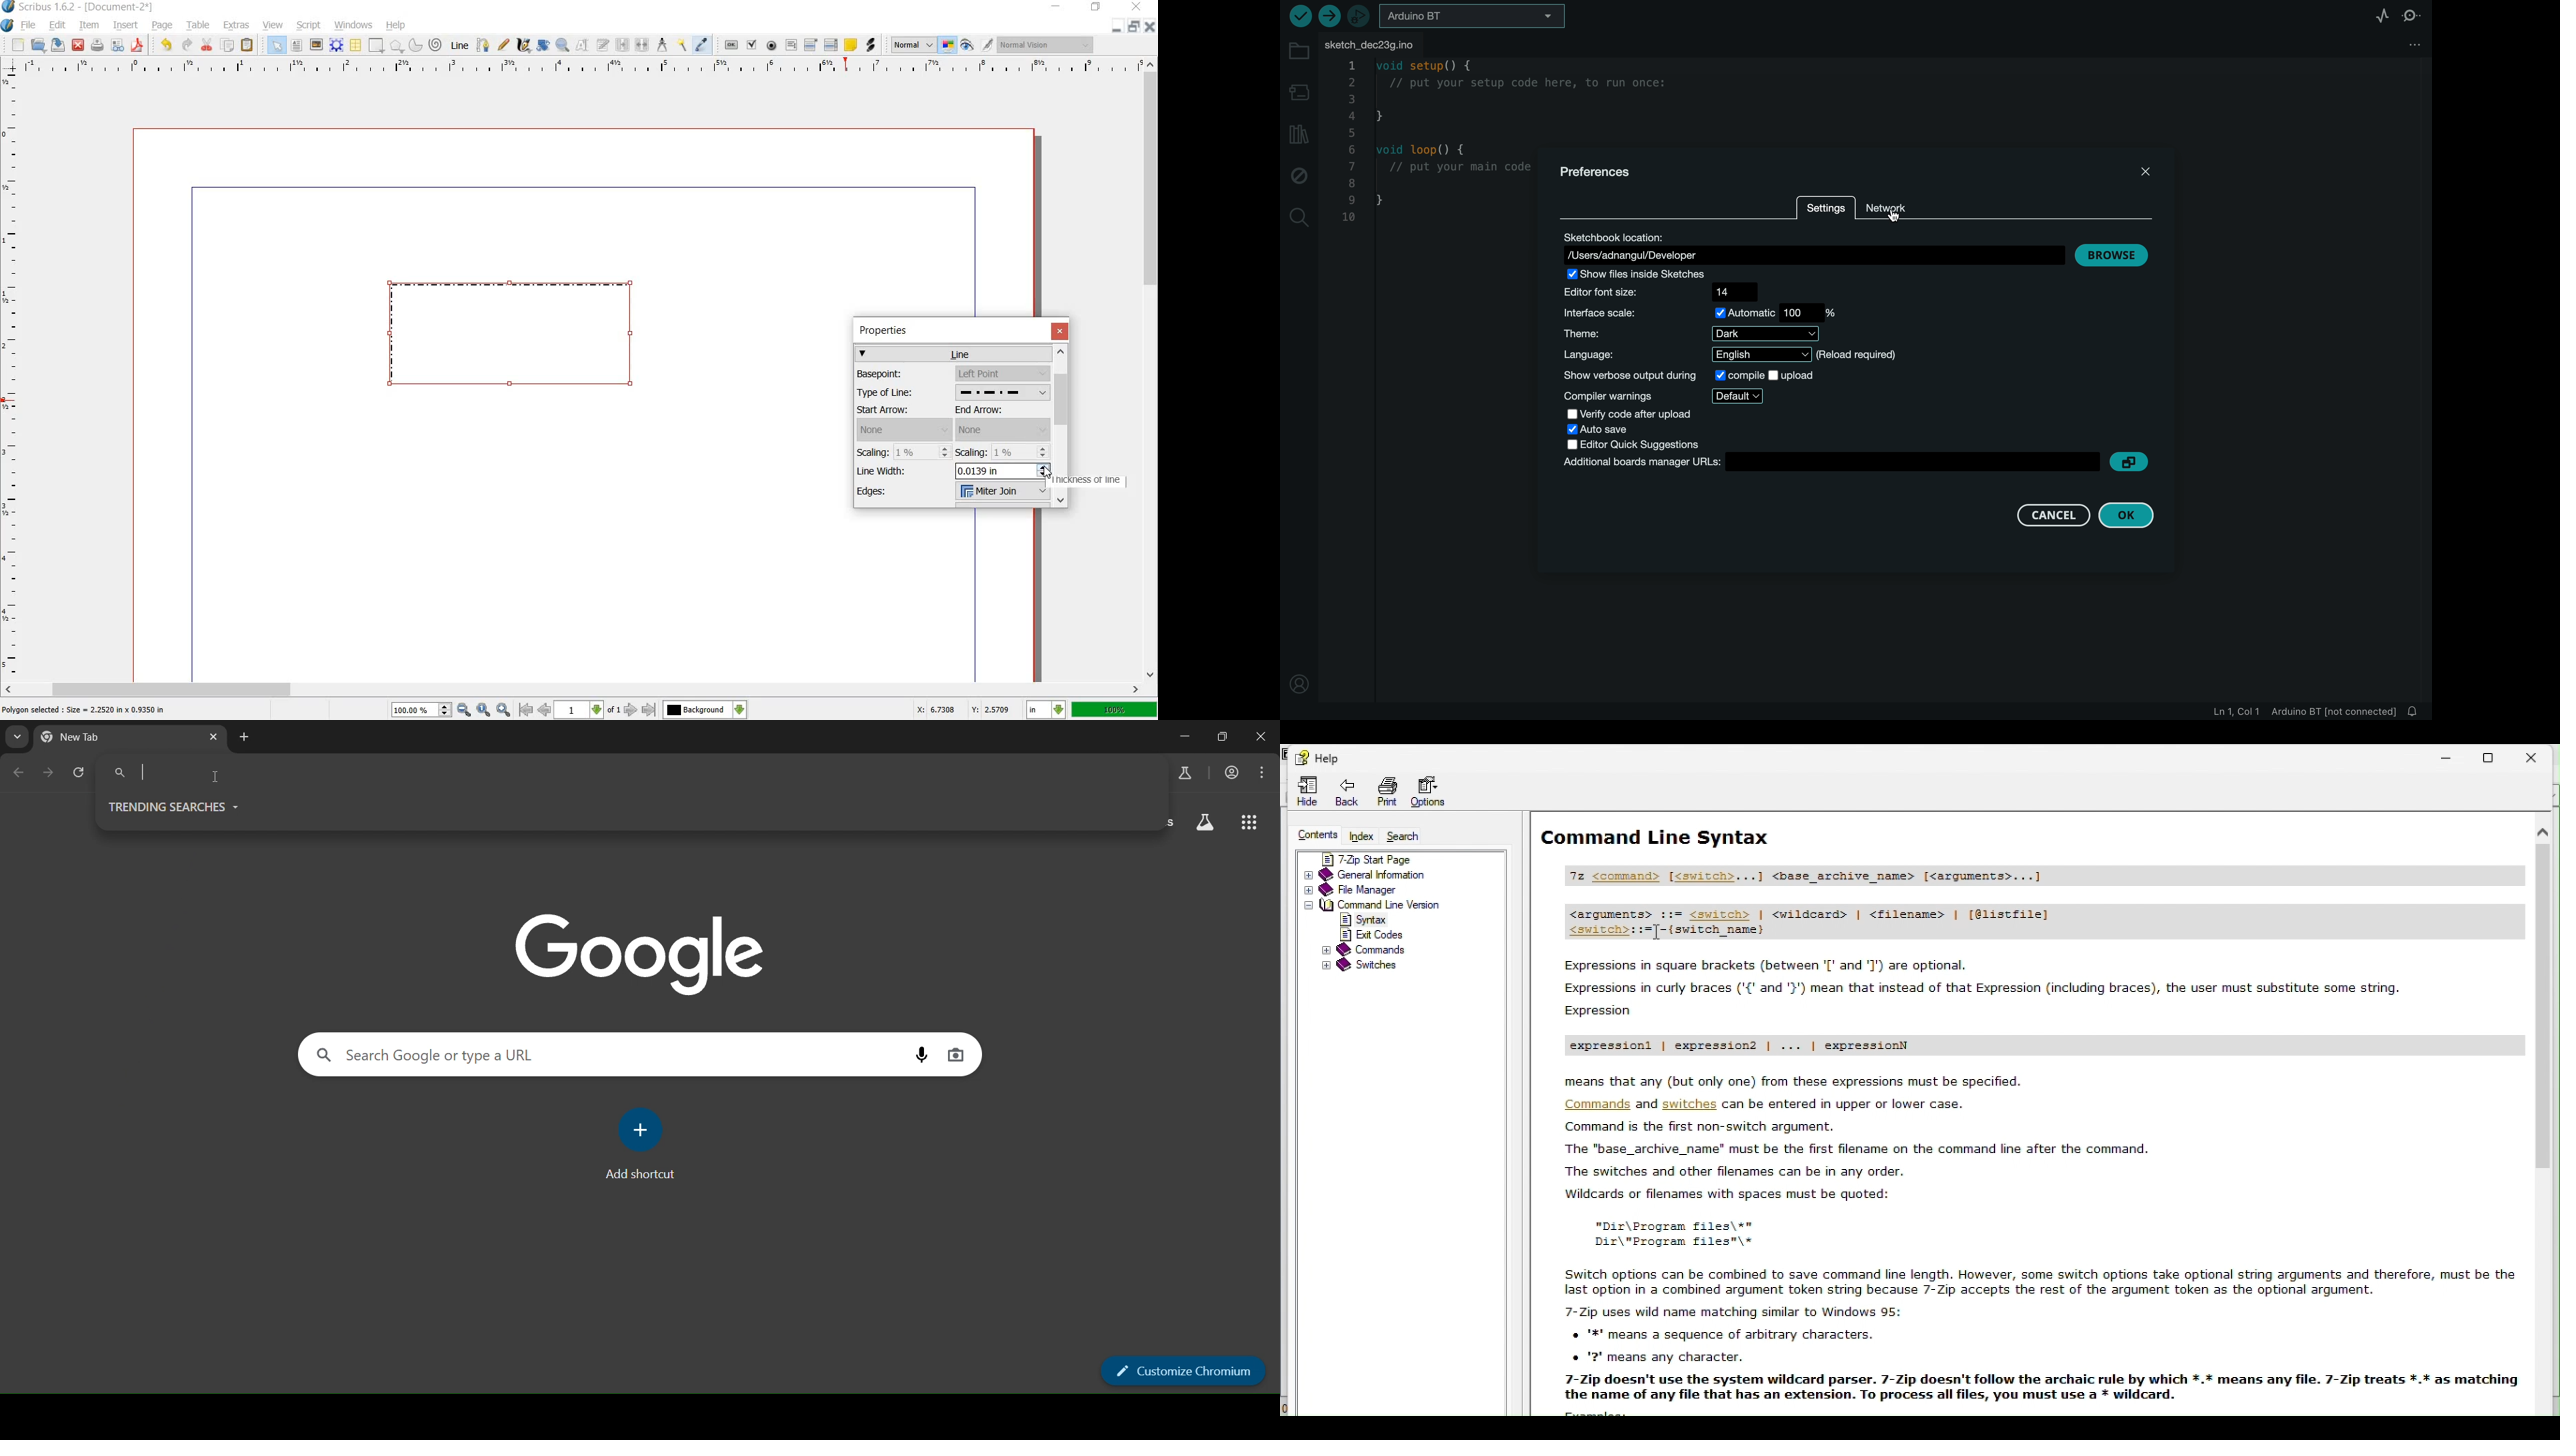  Describe the element at coordinates (959, 1055) in the screenshot. I see `image search` at that location.